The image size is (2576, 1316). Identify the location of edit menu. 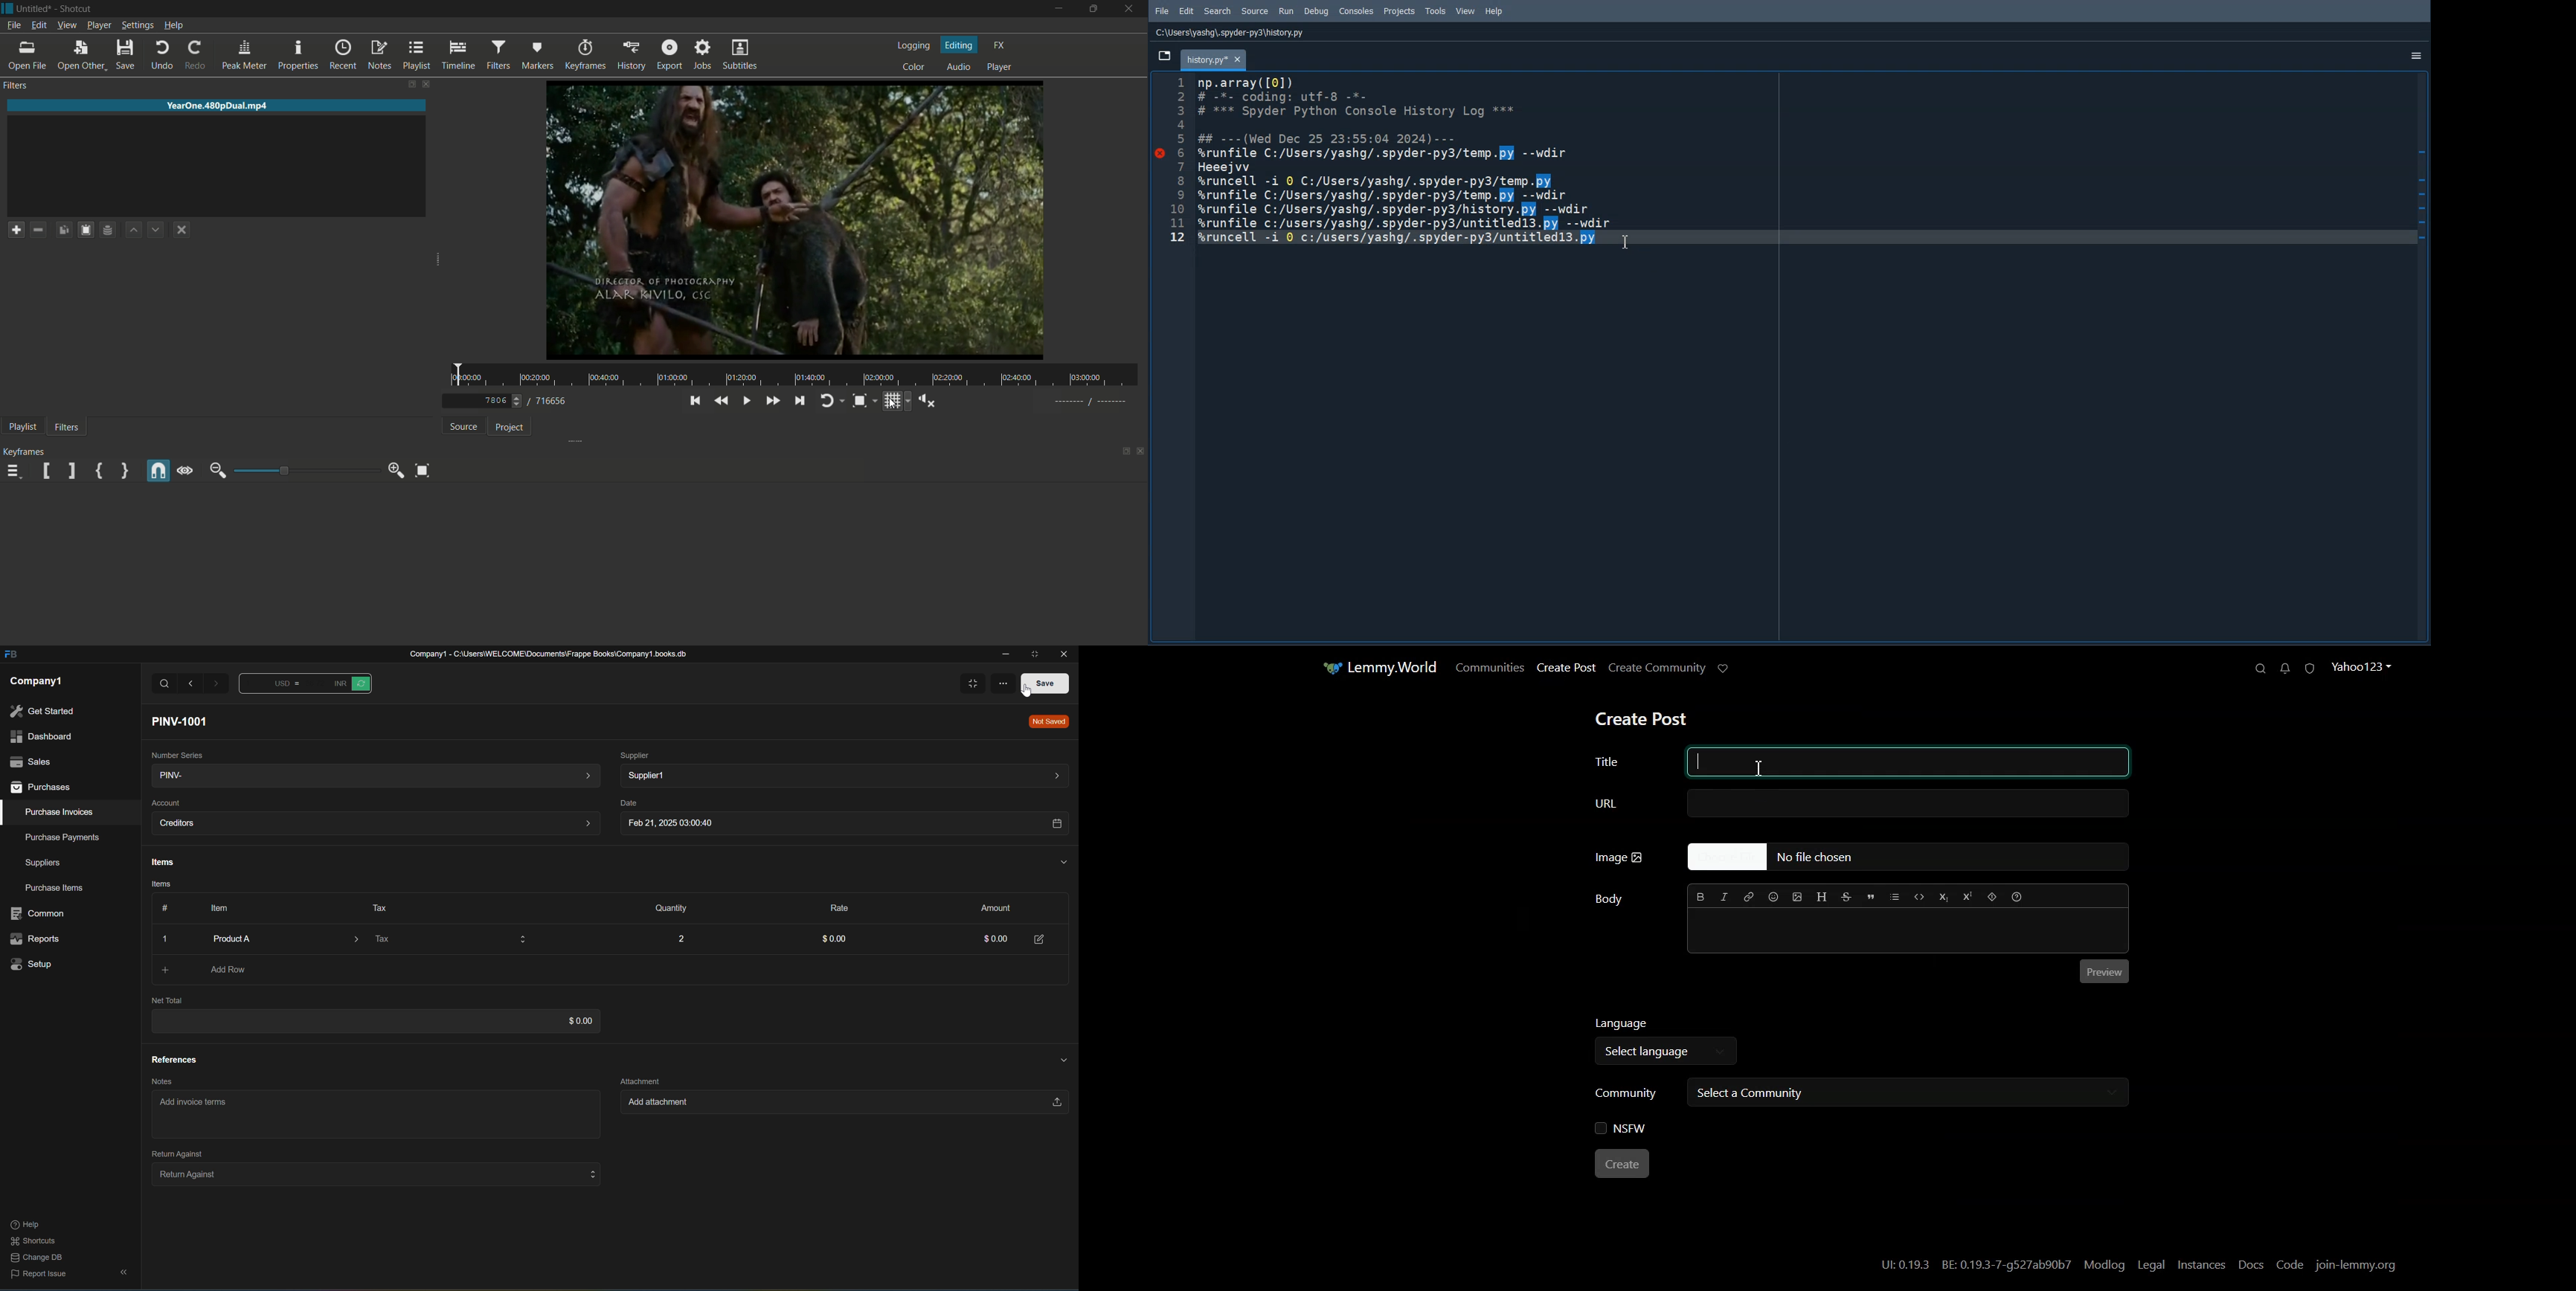
(39, 26).